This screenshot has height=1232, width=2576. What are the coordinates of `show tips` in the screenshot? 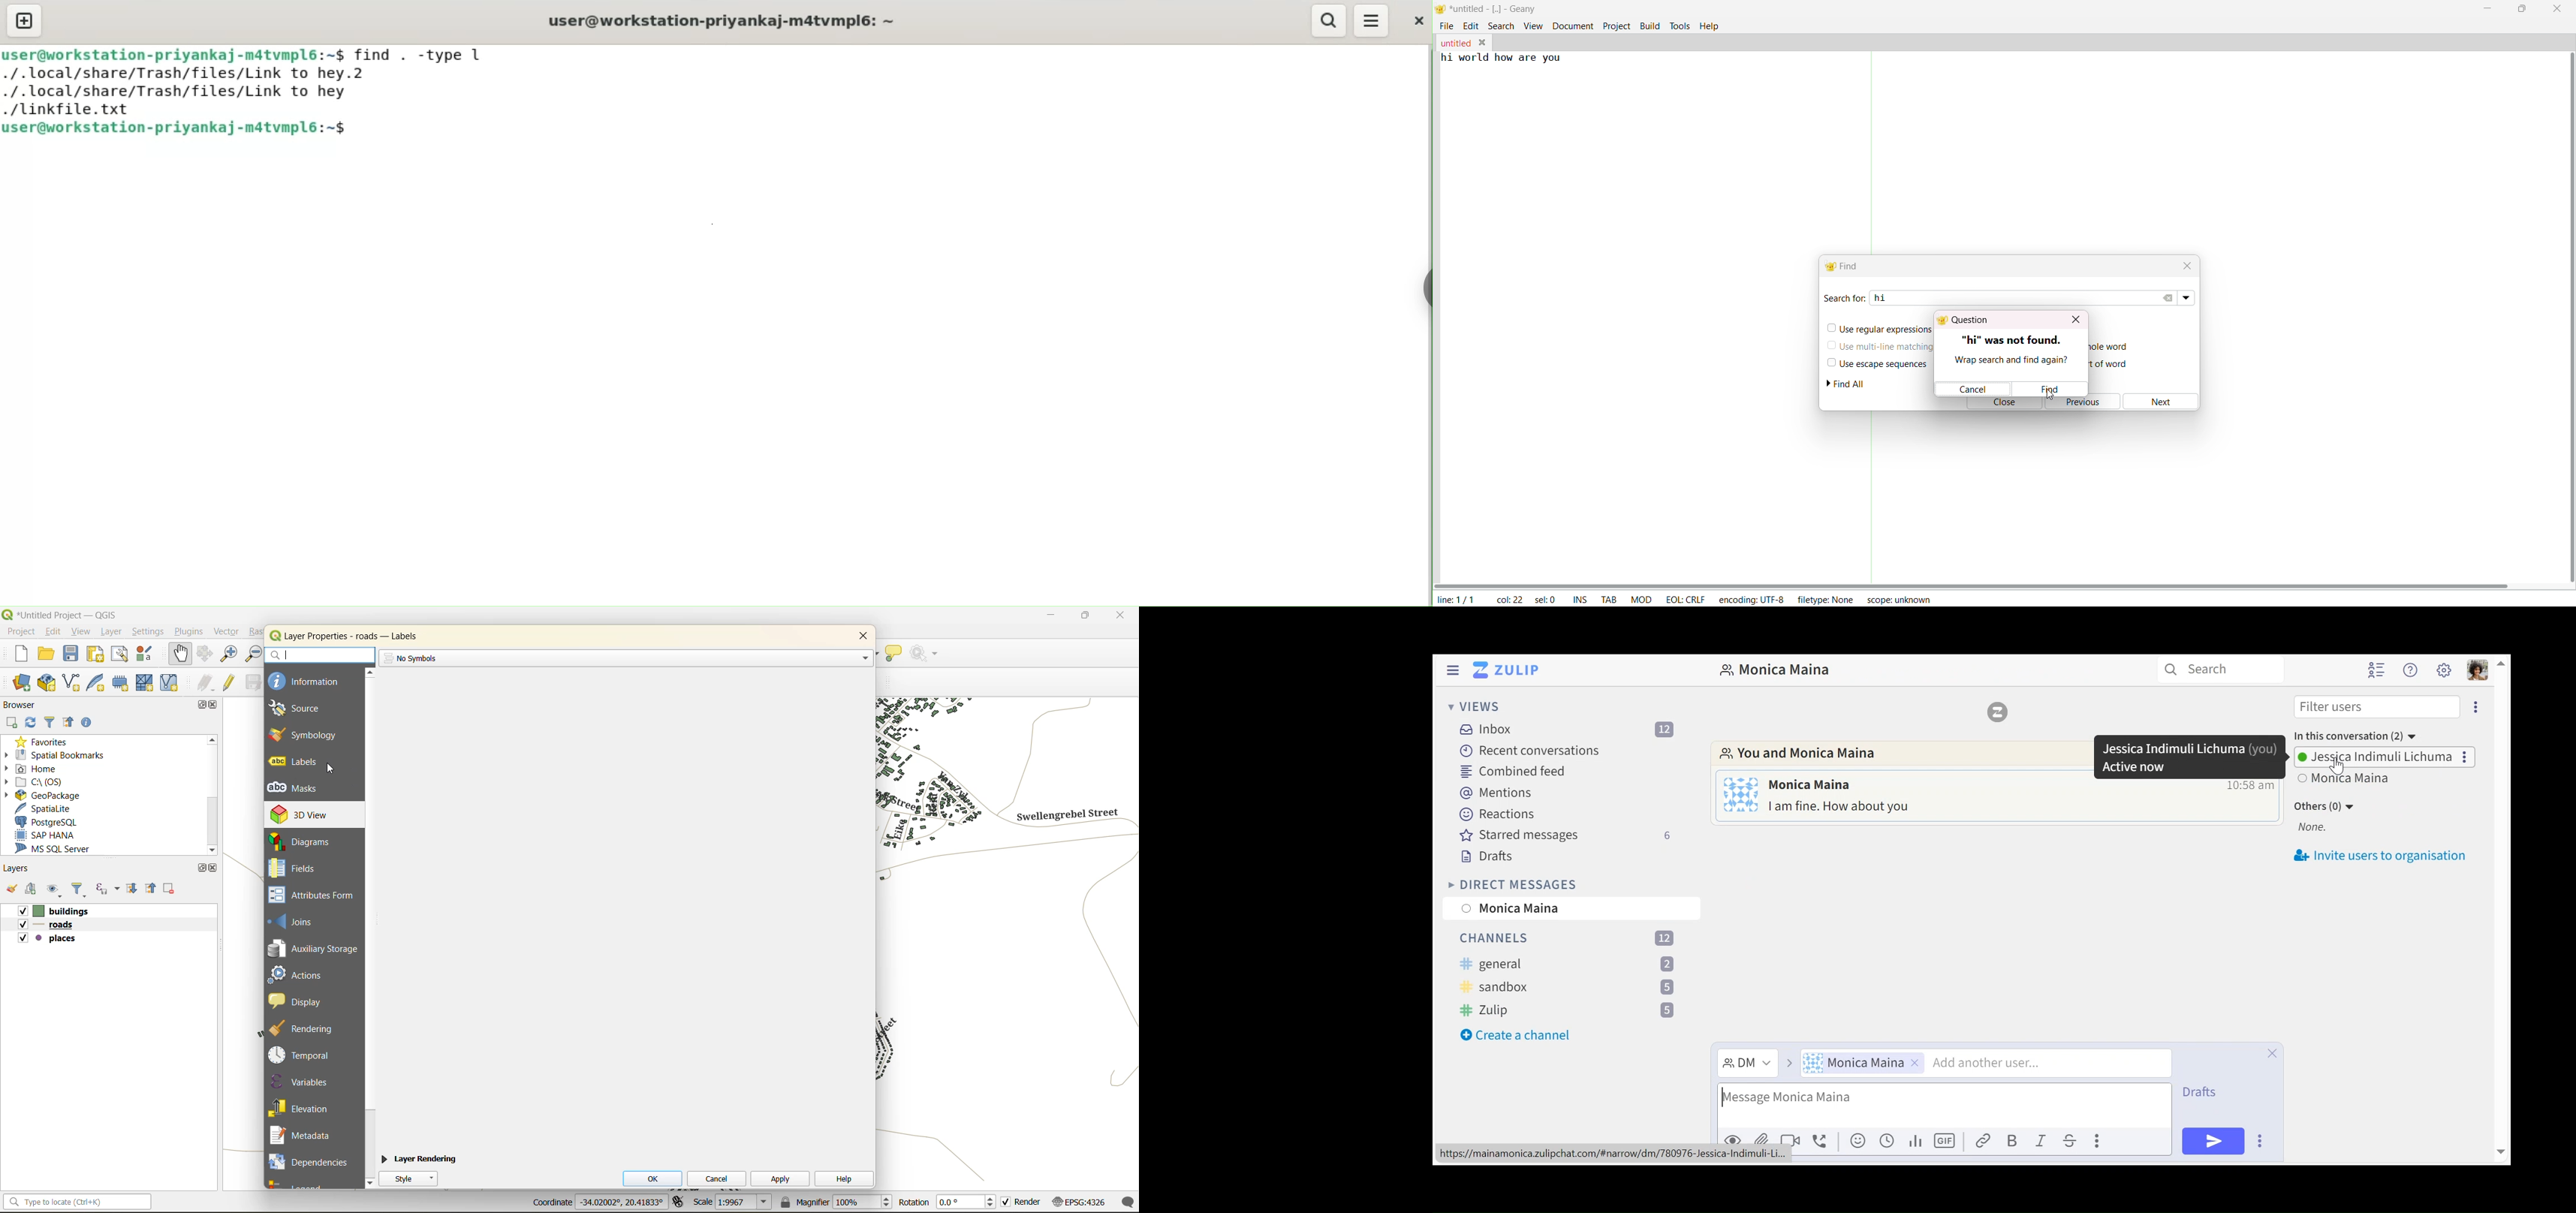 It's located at (895, 654).